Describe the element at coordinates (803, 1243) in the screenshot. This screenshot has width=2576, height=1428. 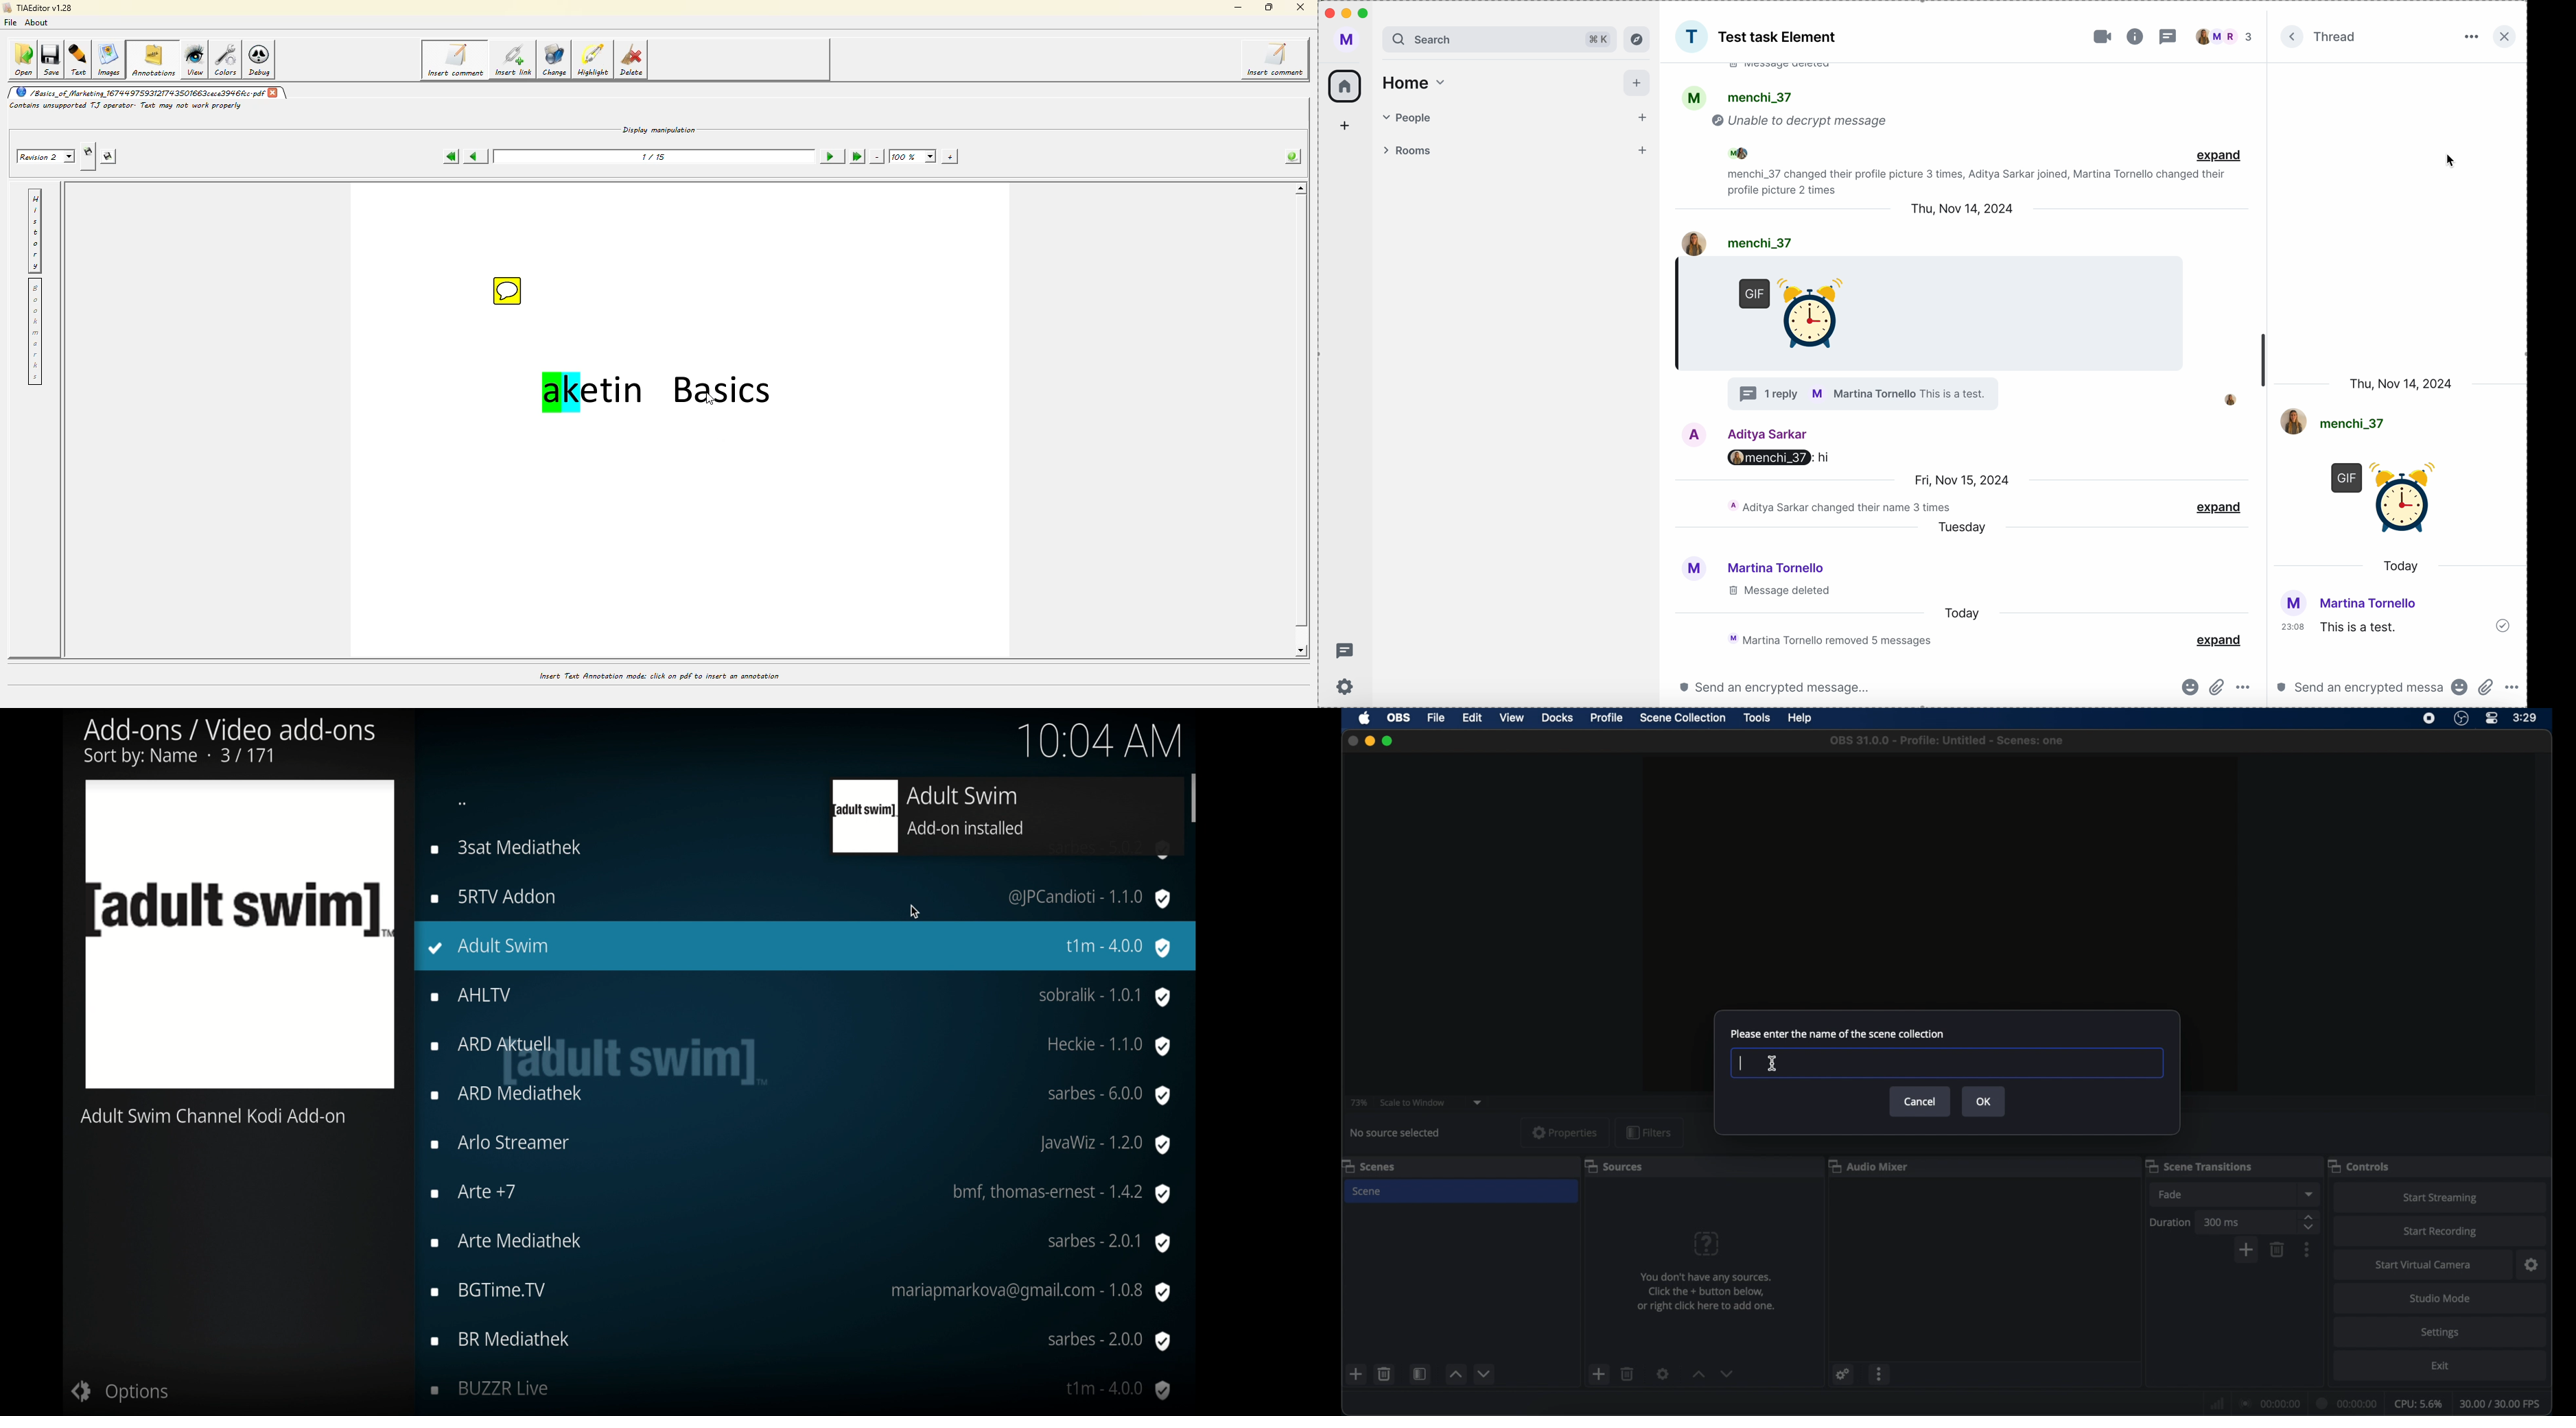
I see `arte` at that location.